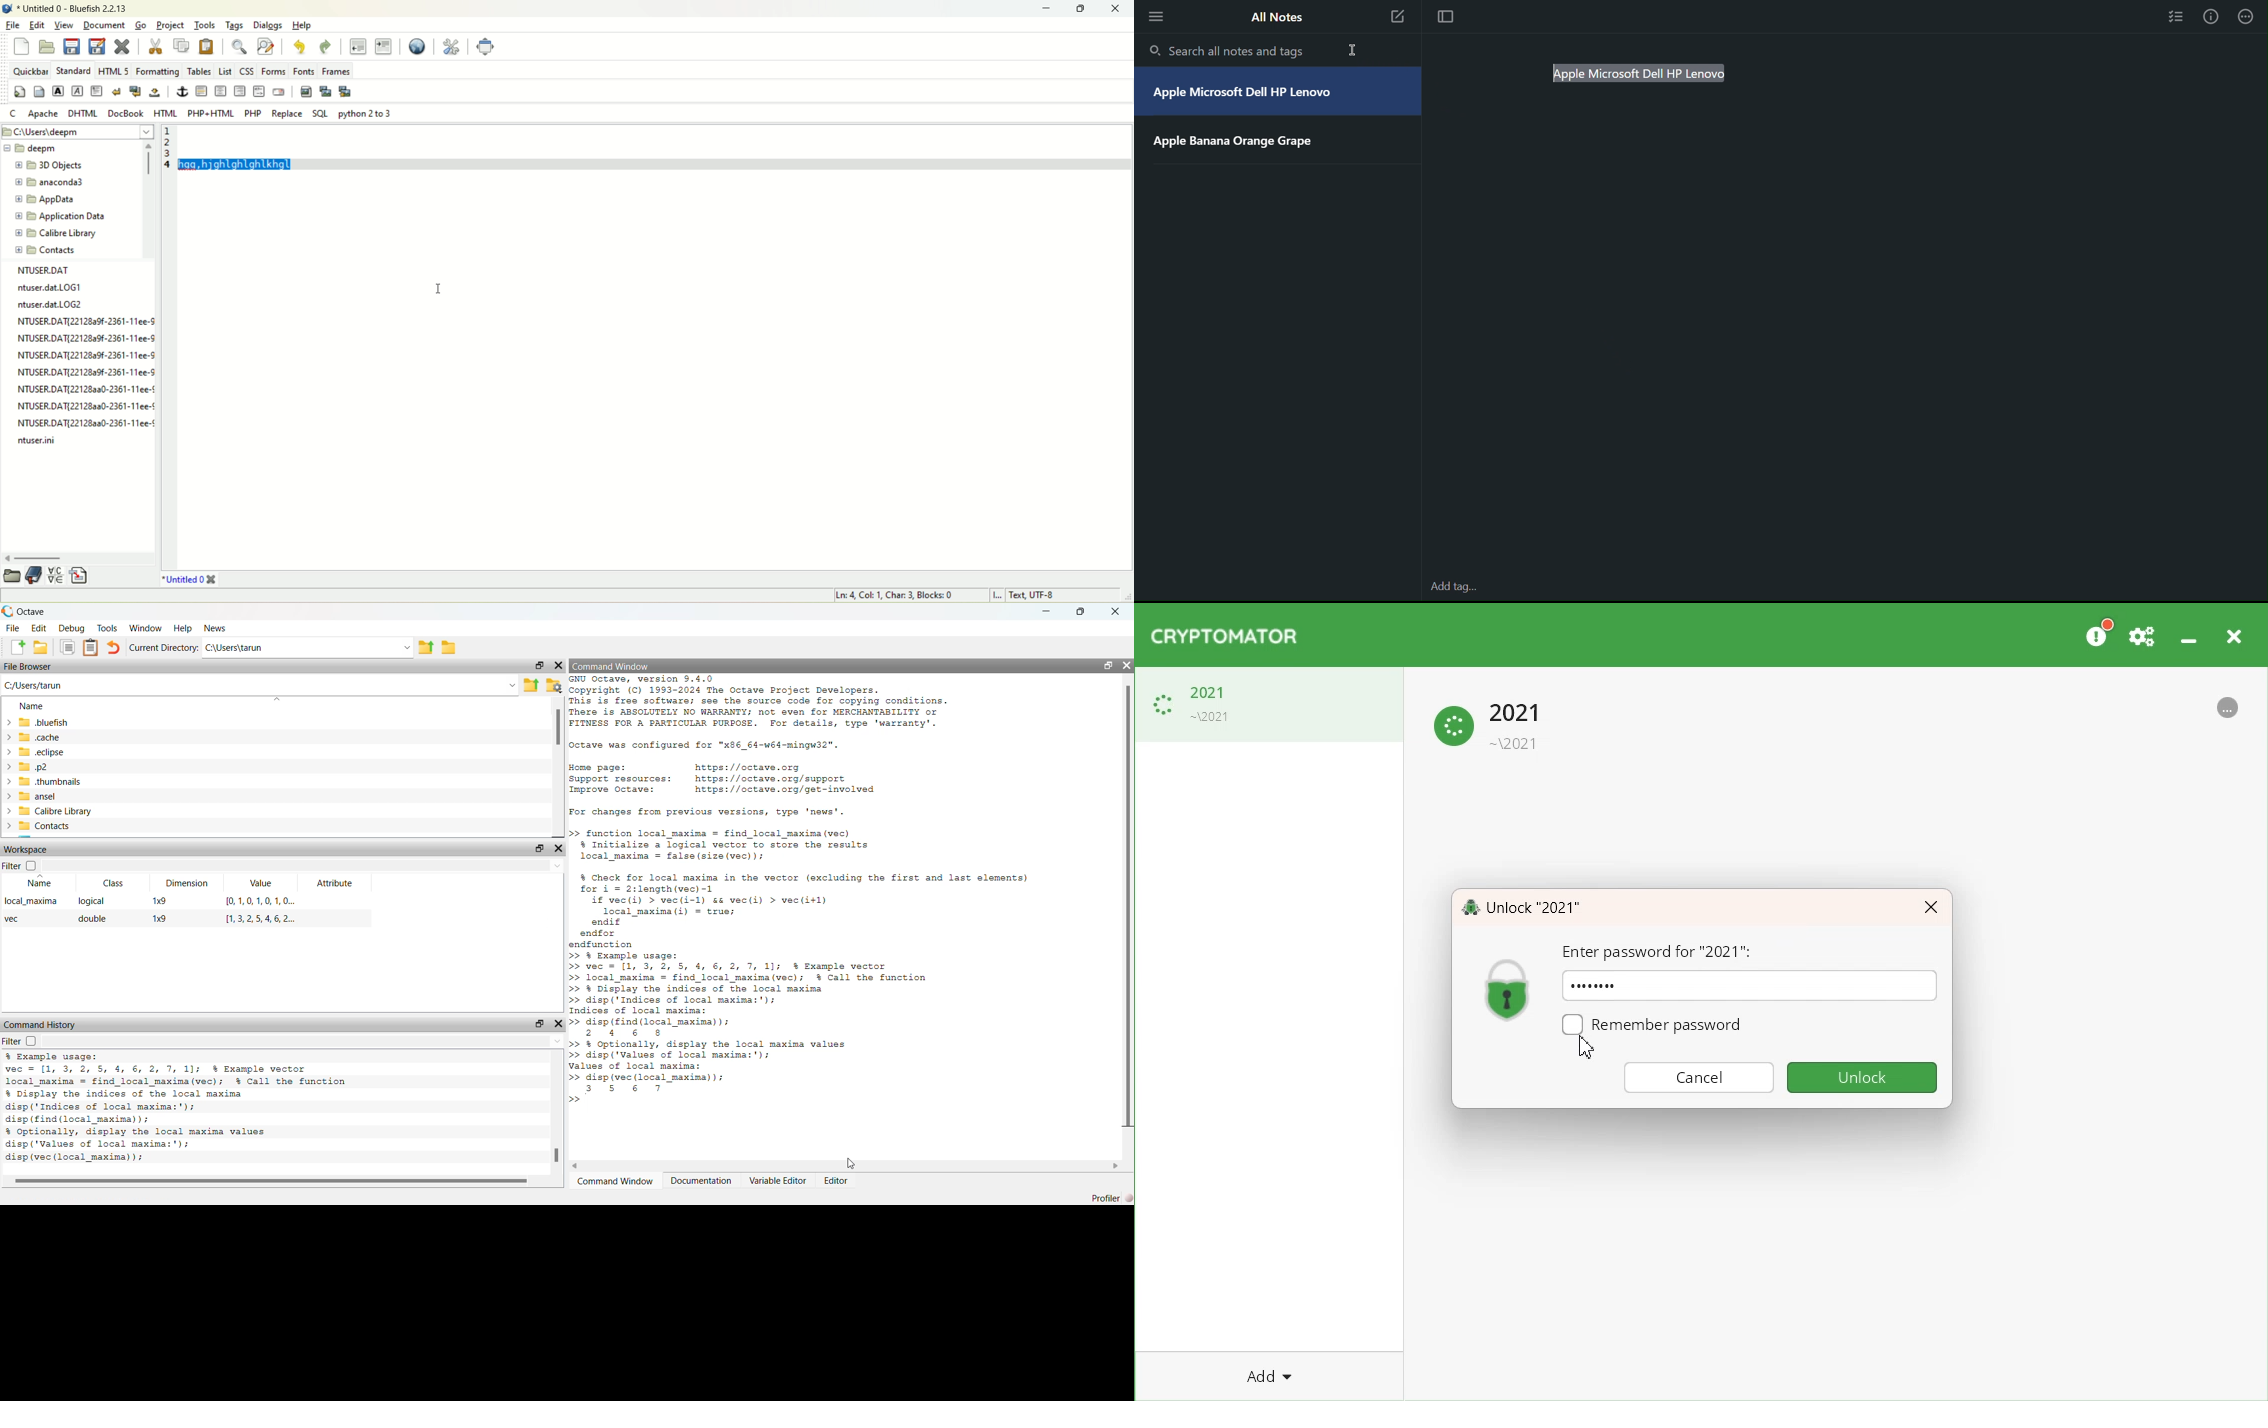 The width and height of the screenshot is (2268, 1428). Describe the element at coordinates (1238, 144) in the screenshot. I see `Apple Banana Orange Grape` at that location.